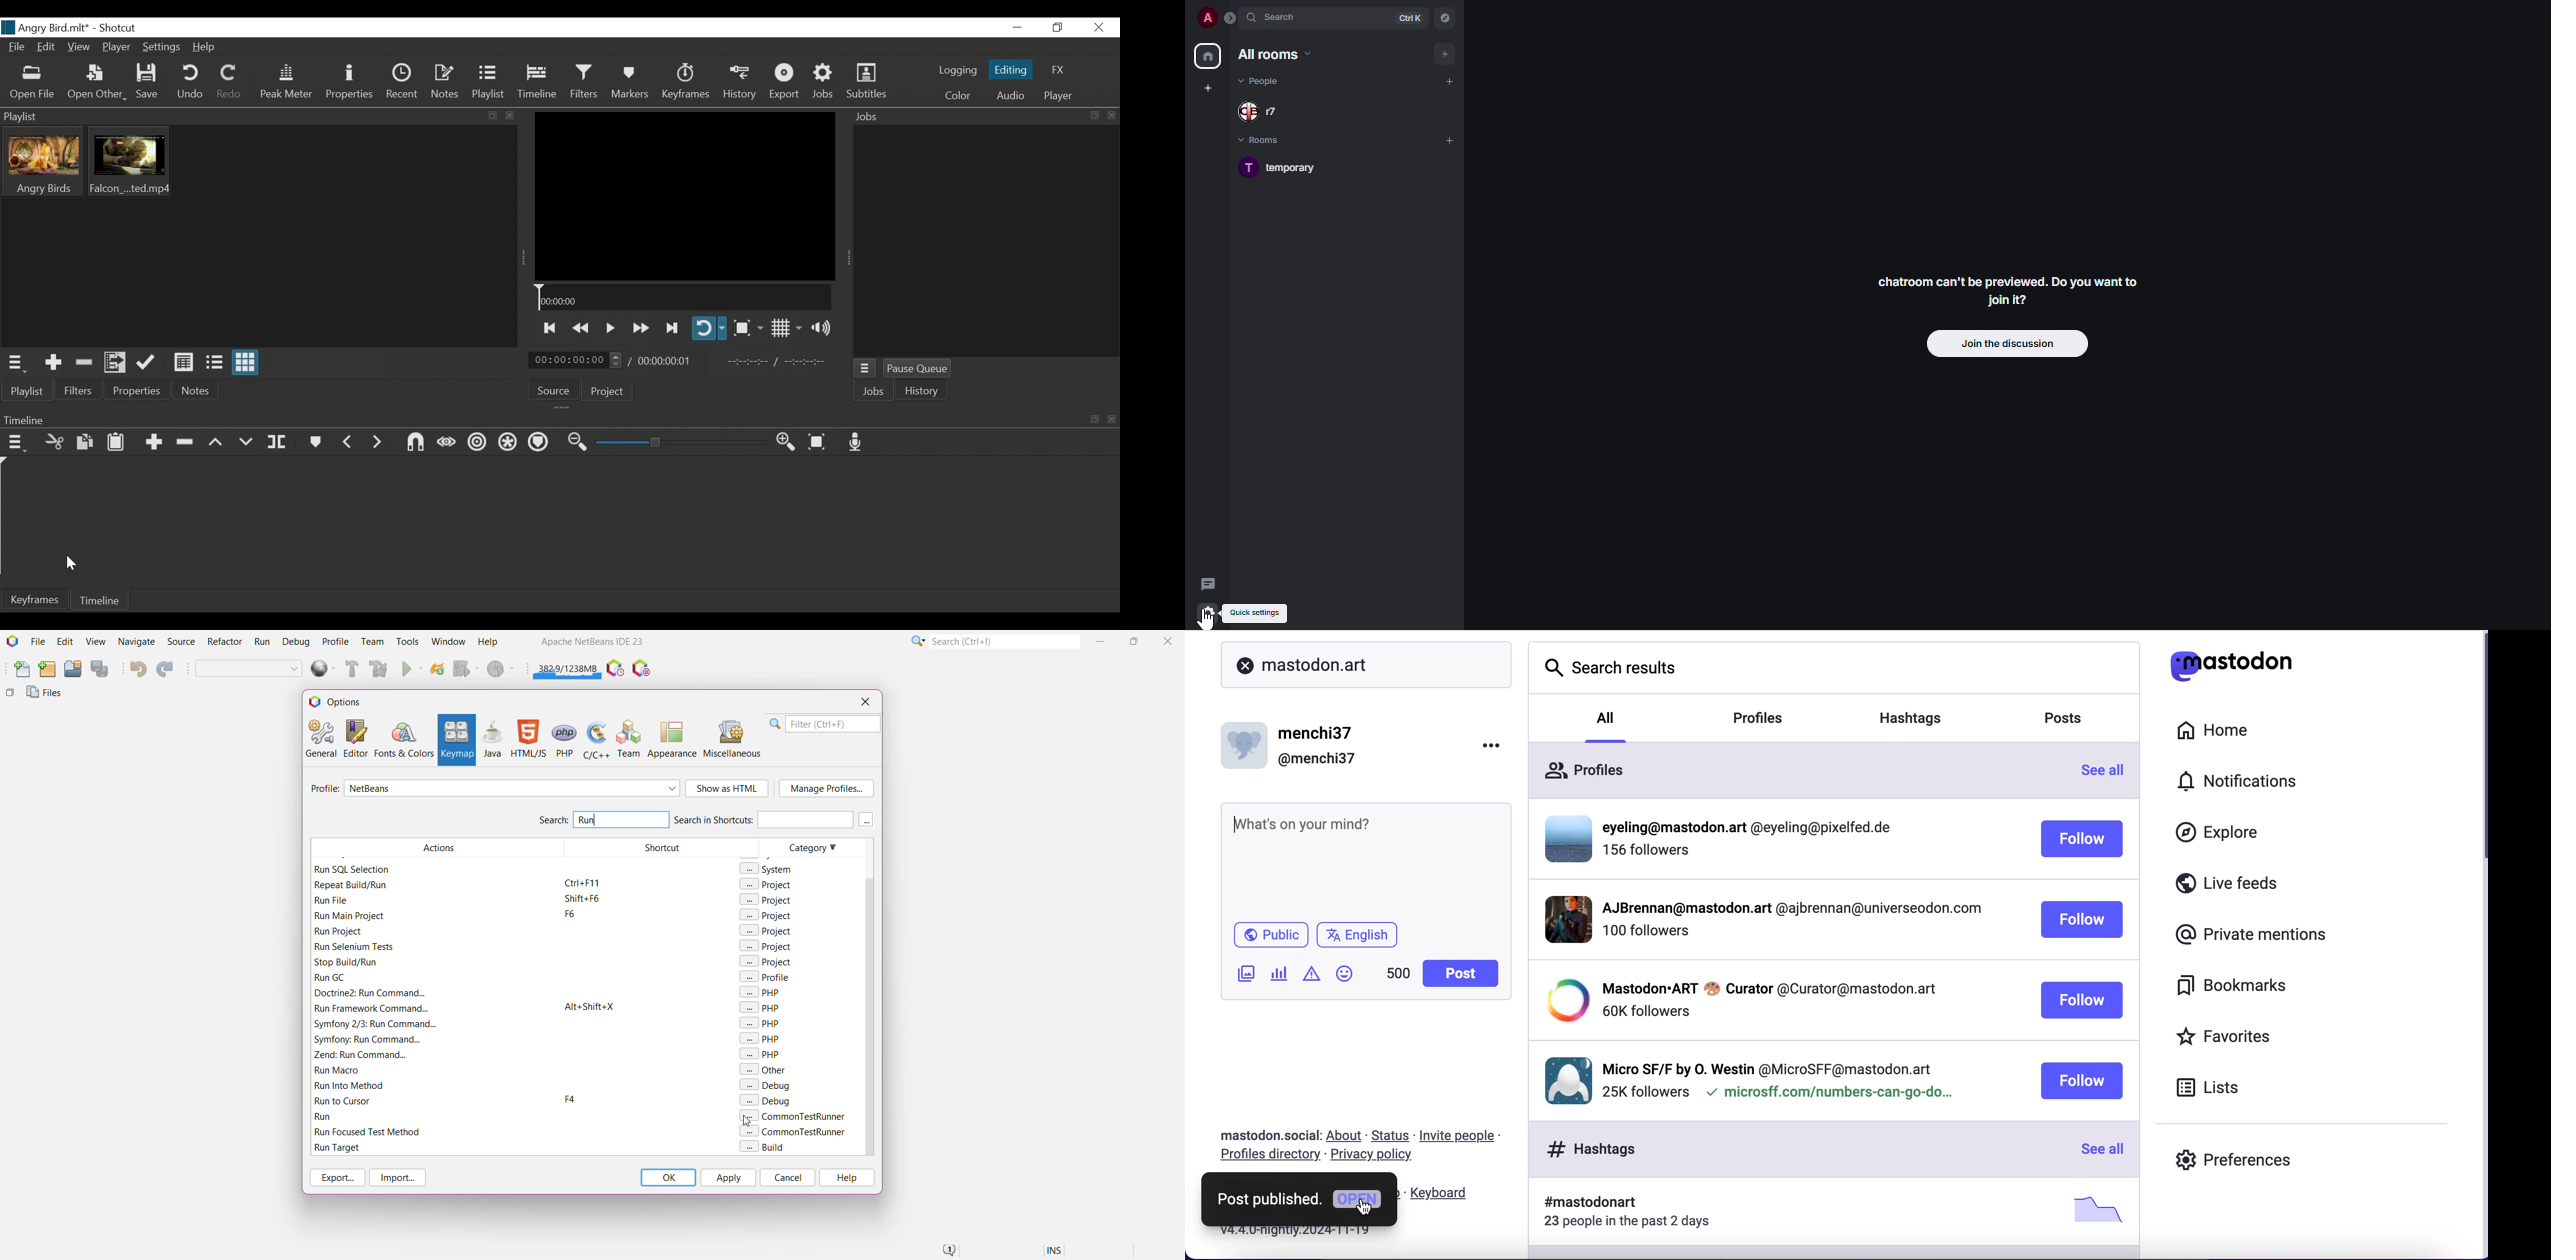 Image resolution: width=2576 pixels, height=1260 pixels. Describe the element at coordinates (1271, 935) in the screenshot. I see `public` at that location.